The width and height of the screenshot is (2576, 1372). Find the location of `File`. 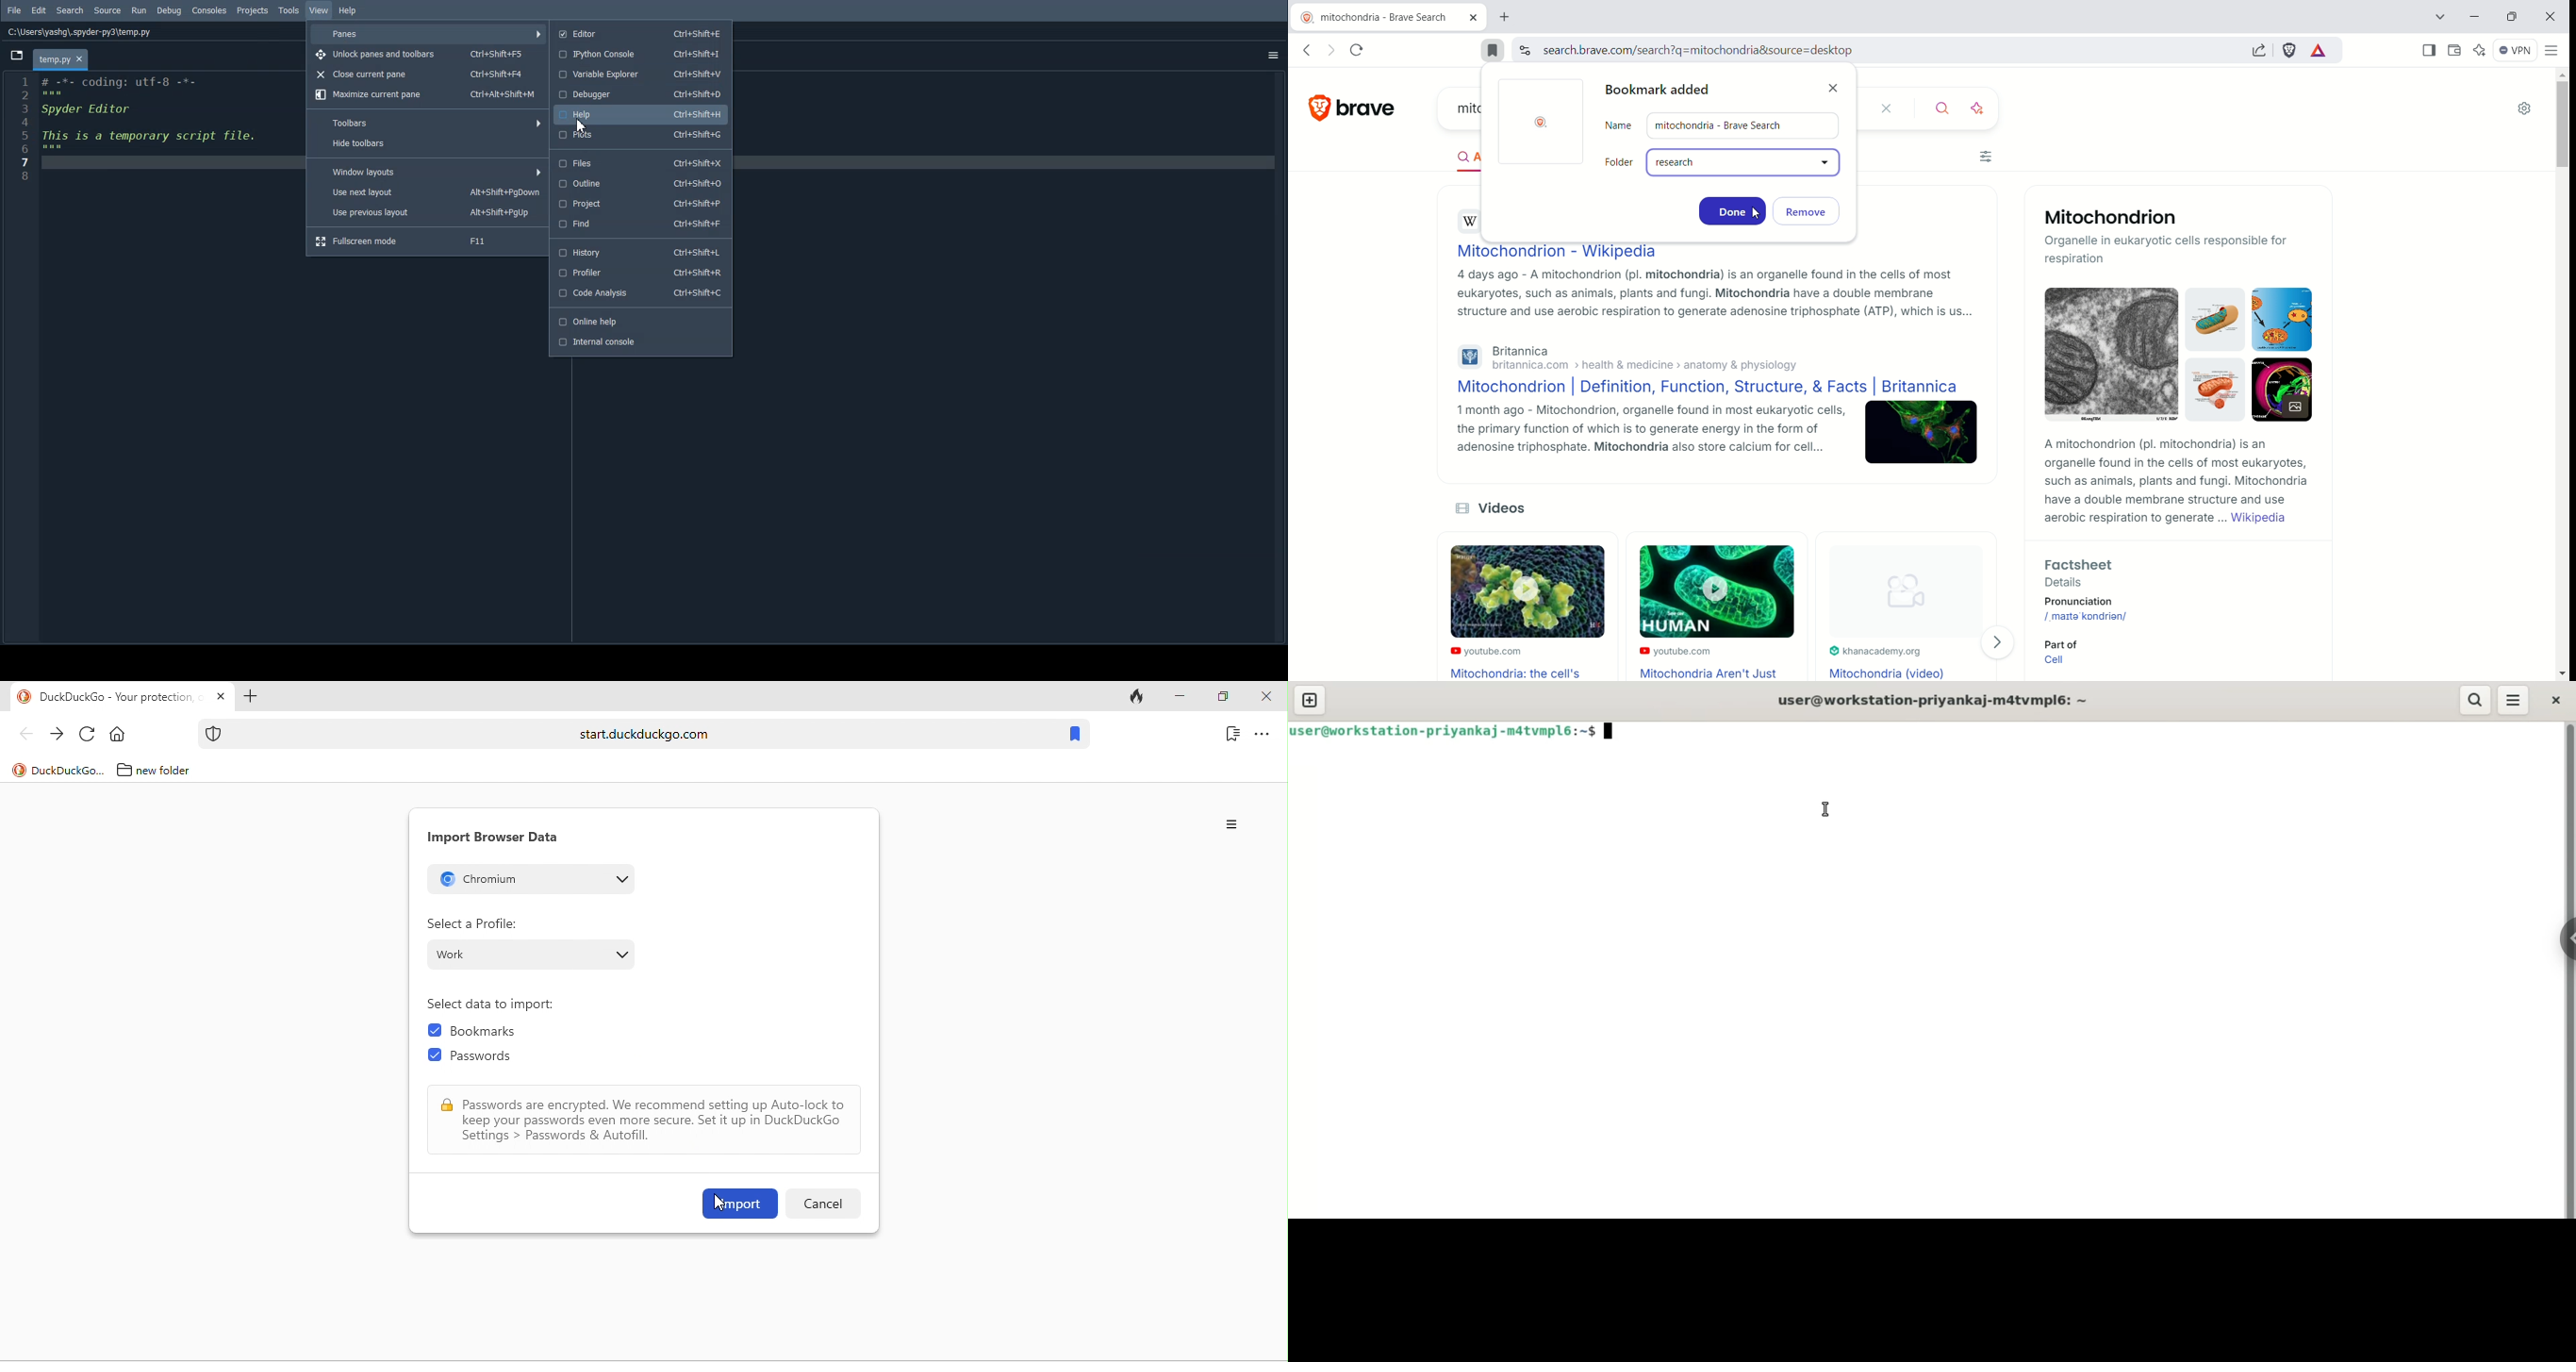

File is located at coordinates (15, 10).